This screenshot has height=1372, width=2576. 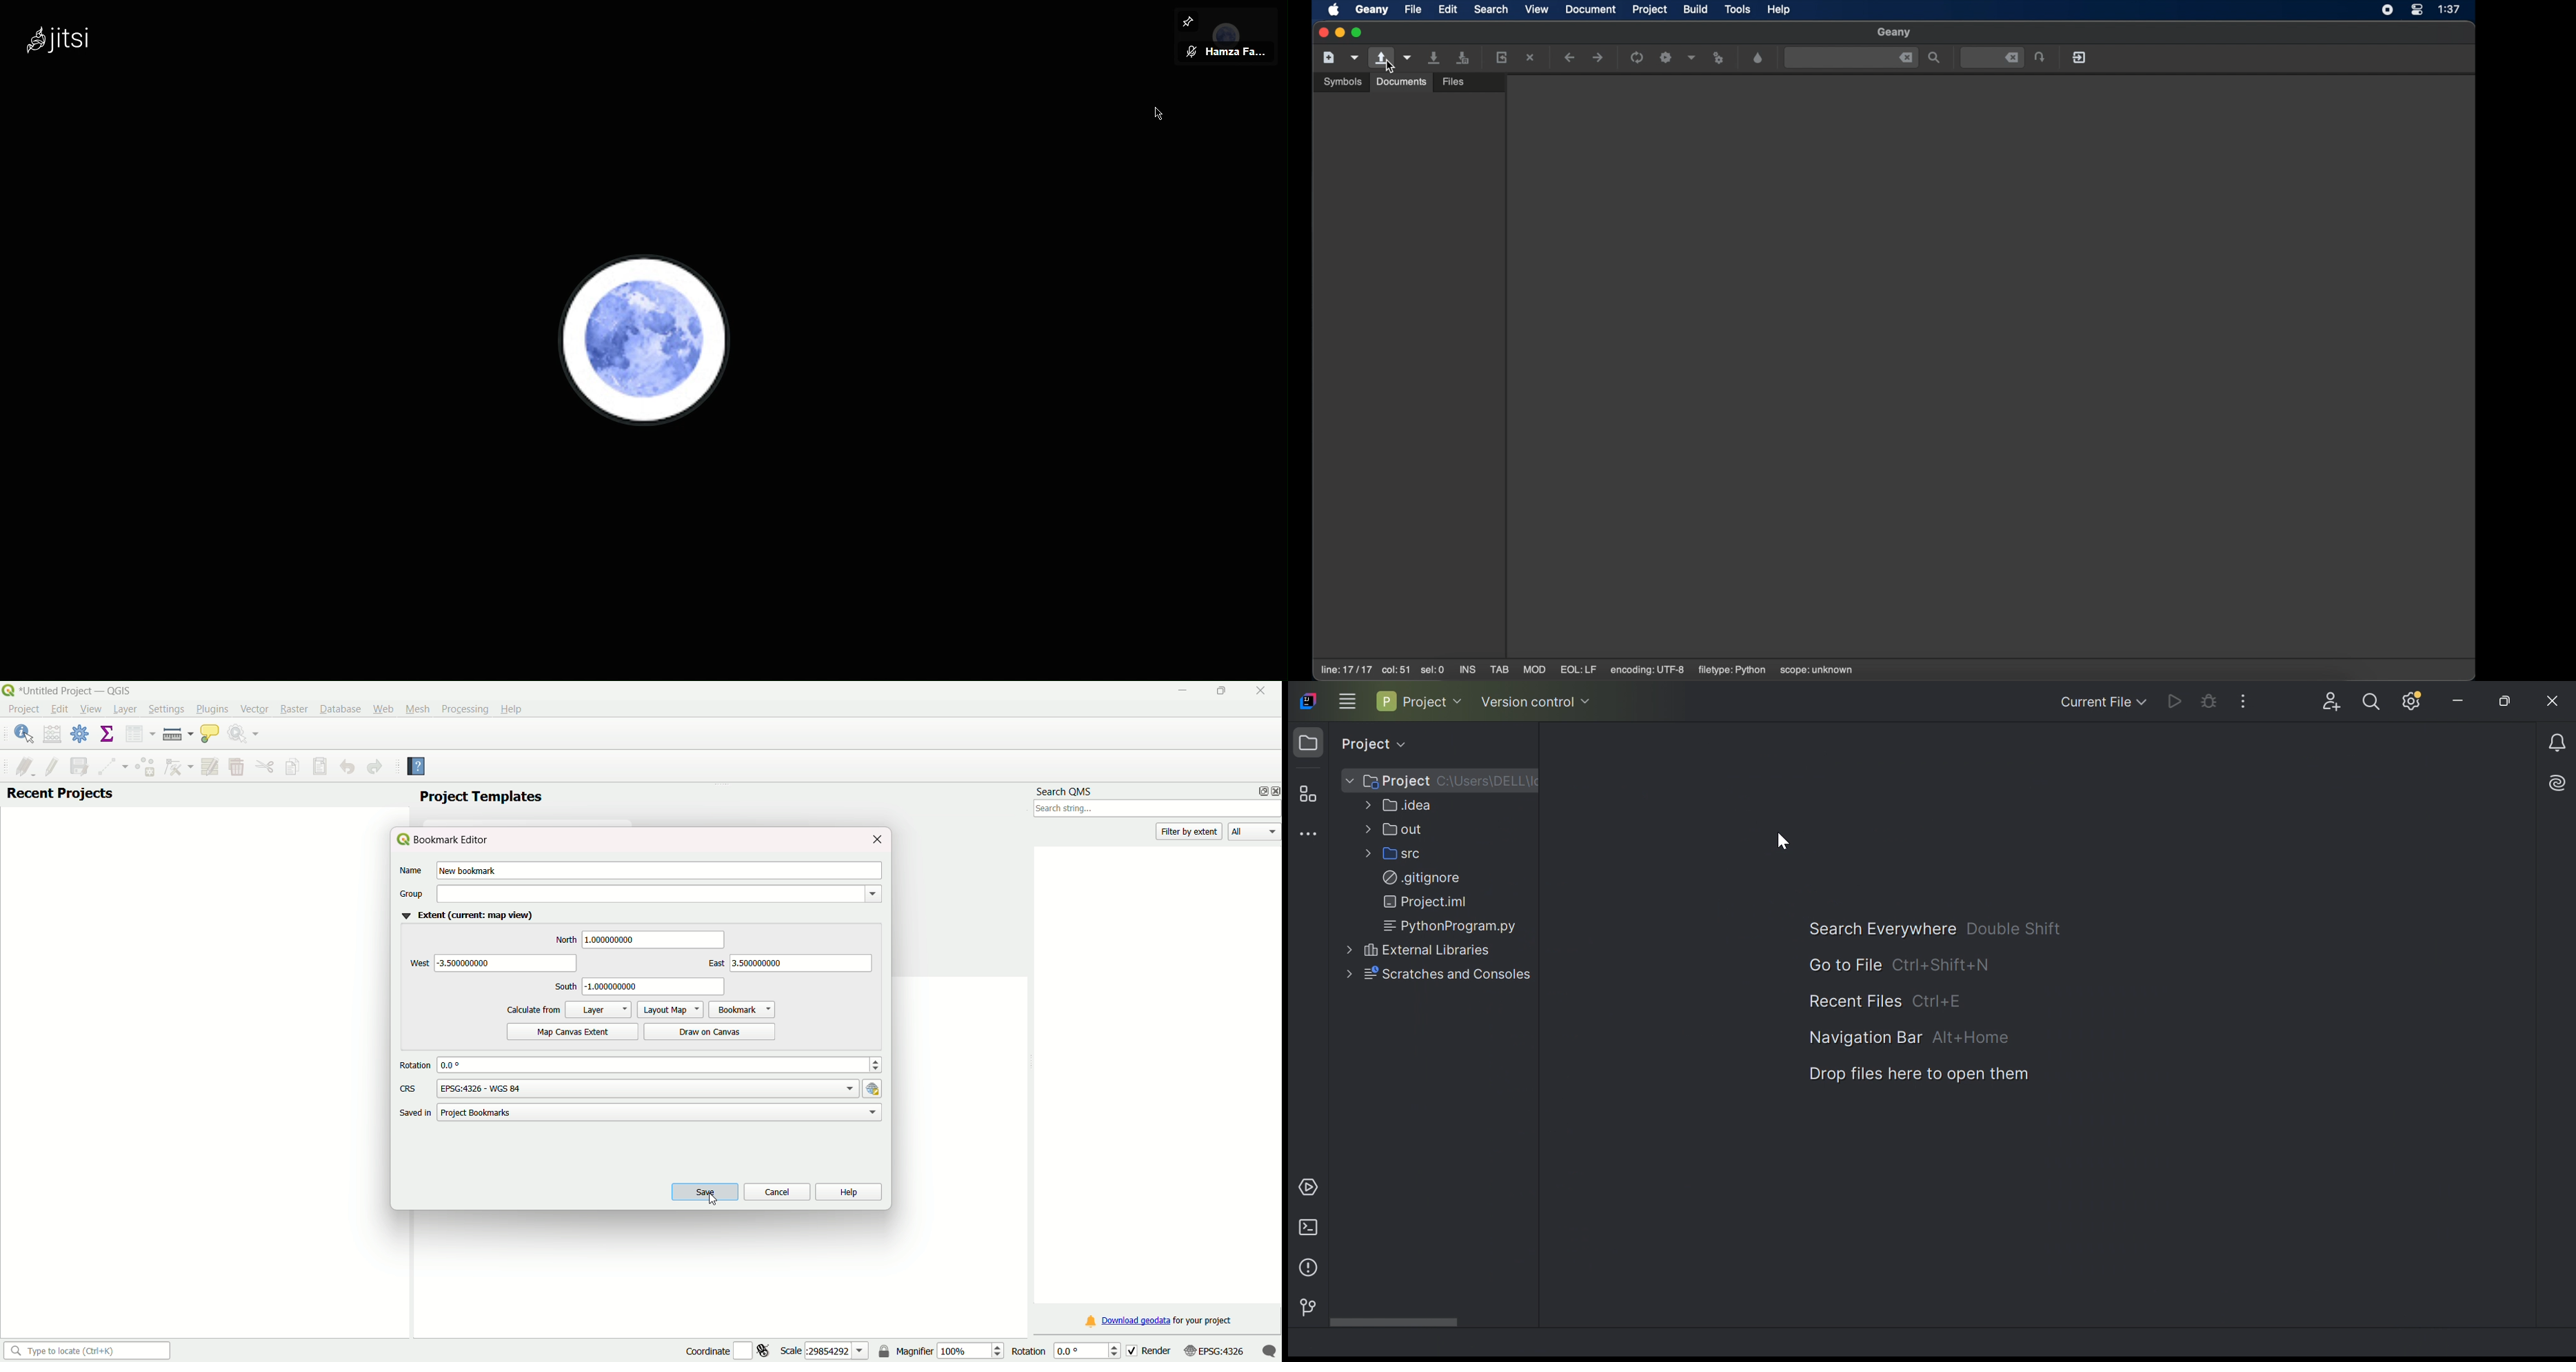 What do you see at coordinates (246, 735) in the screenshot?
I see `run feature action` at bounding box center [246, 735].